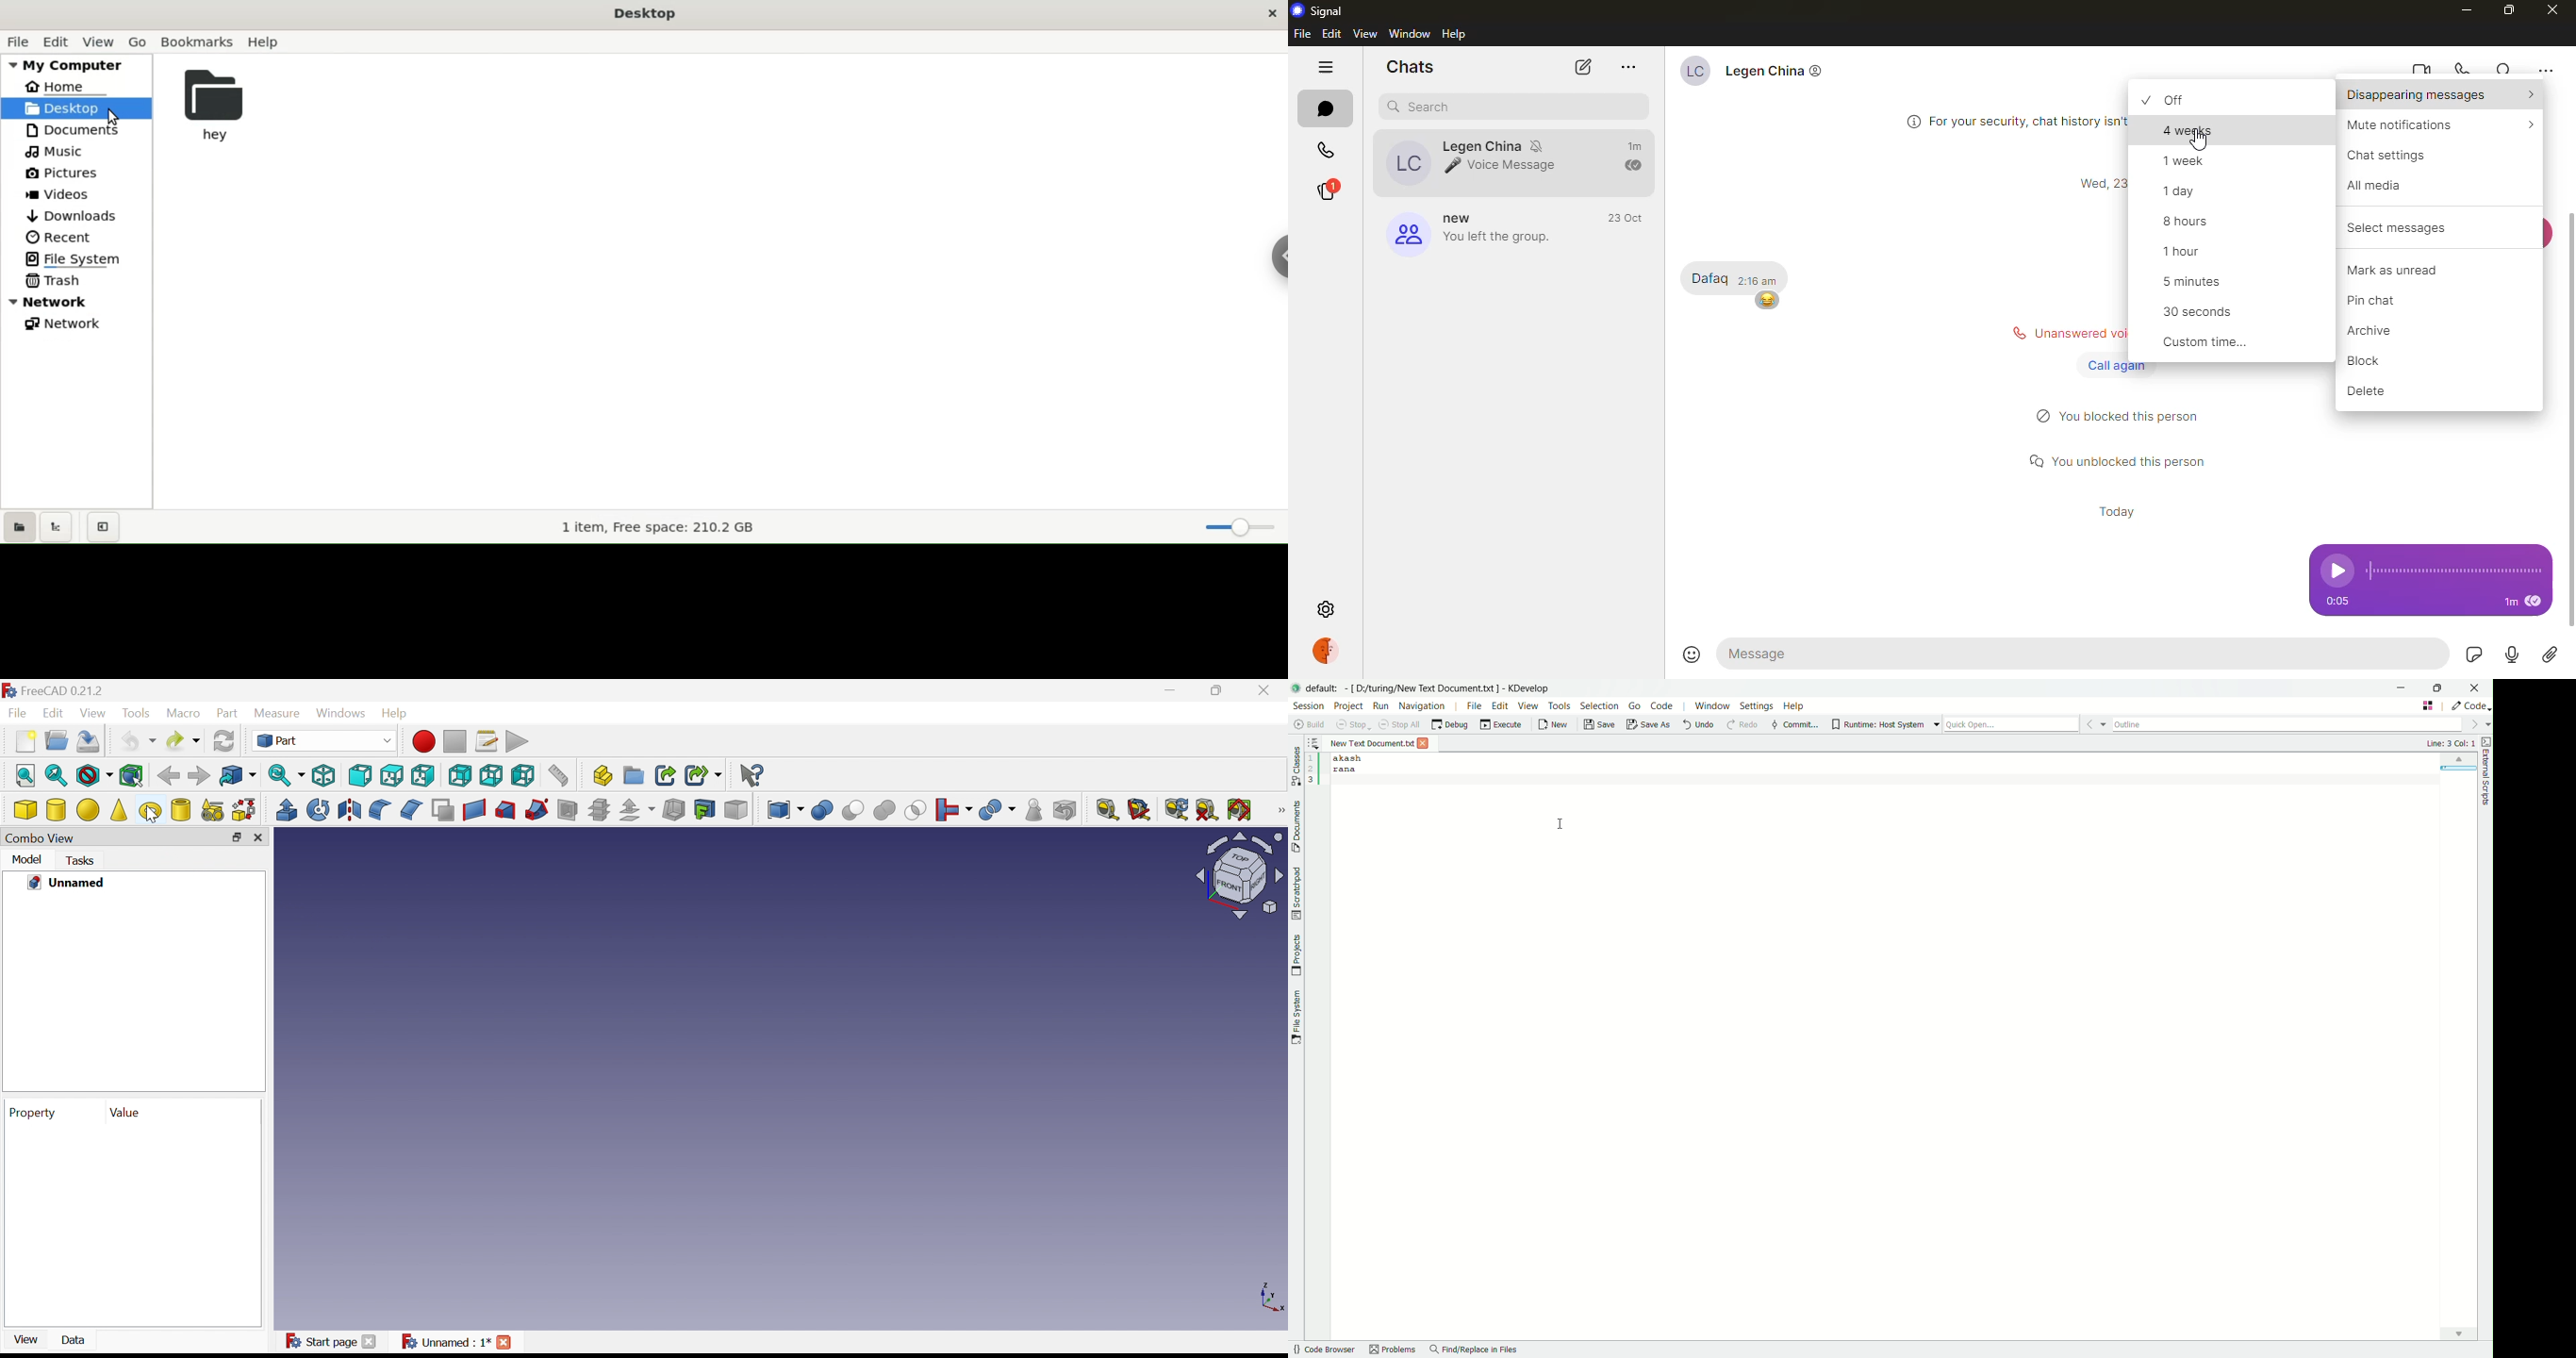  I want to click on Macro, so click(182, 713).